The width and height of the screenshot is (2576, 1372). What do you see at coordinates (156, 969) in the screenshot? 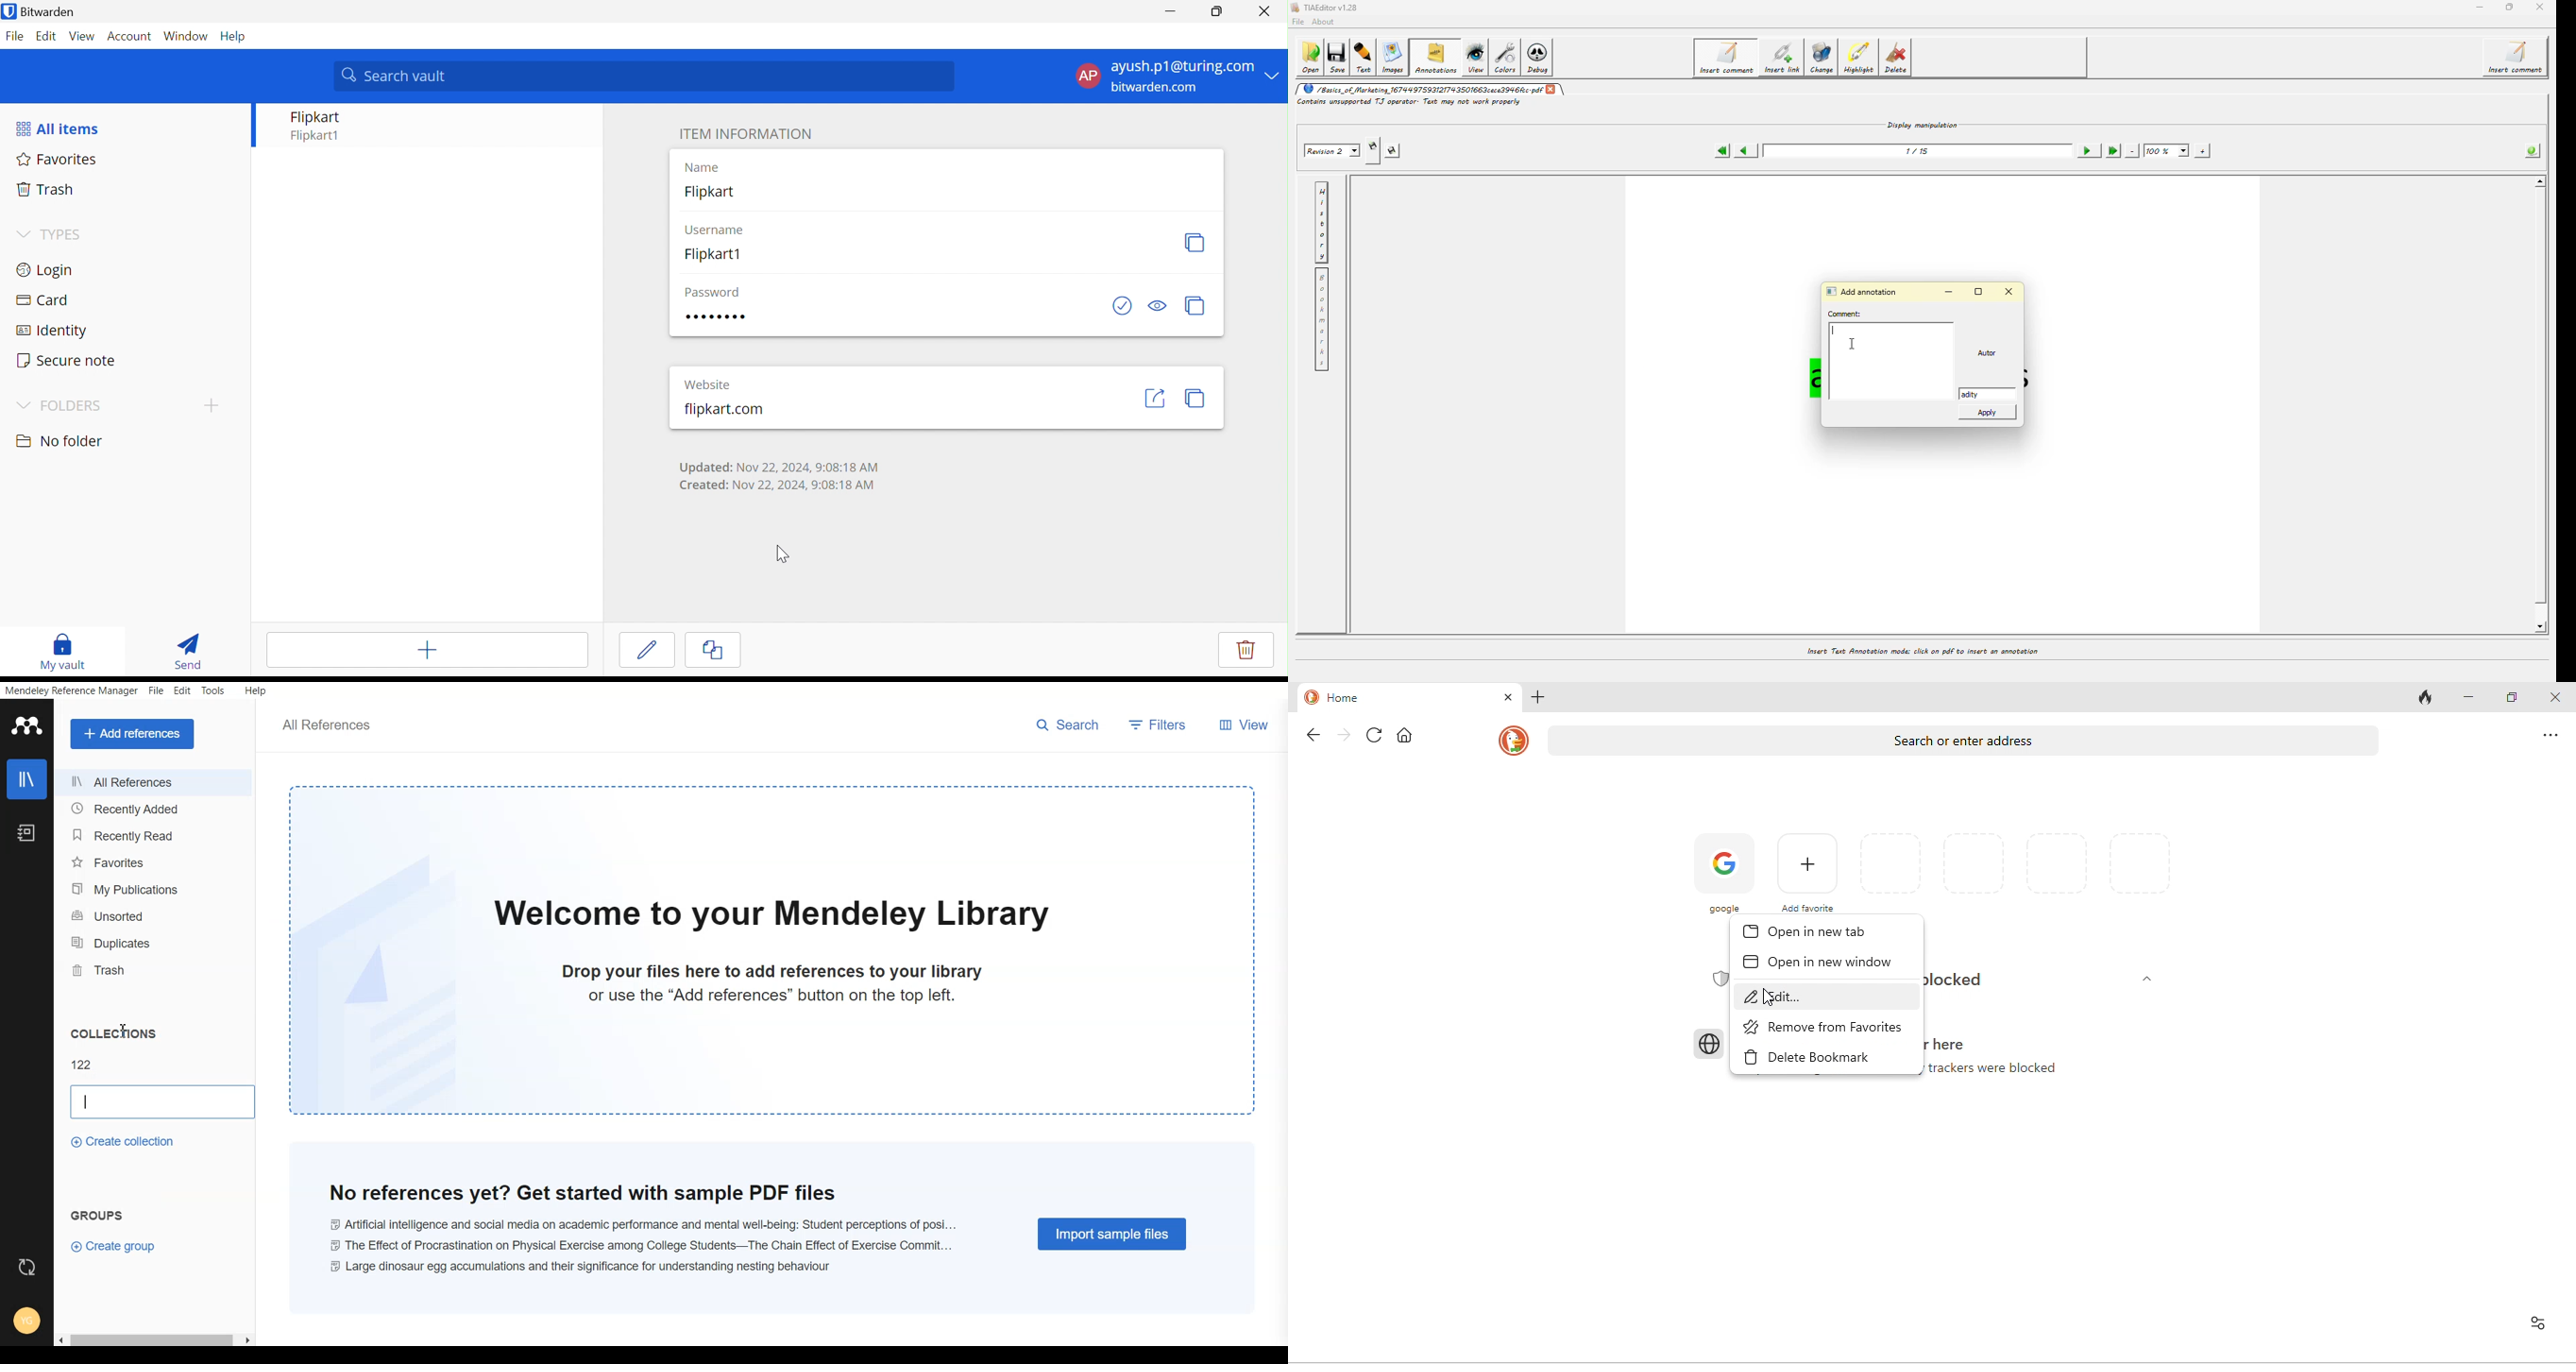
I see `Trash` at bounding box center [156, 969].